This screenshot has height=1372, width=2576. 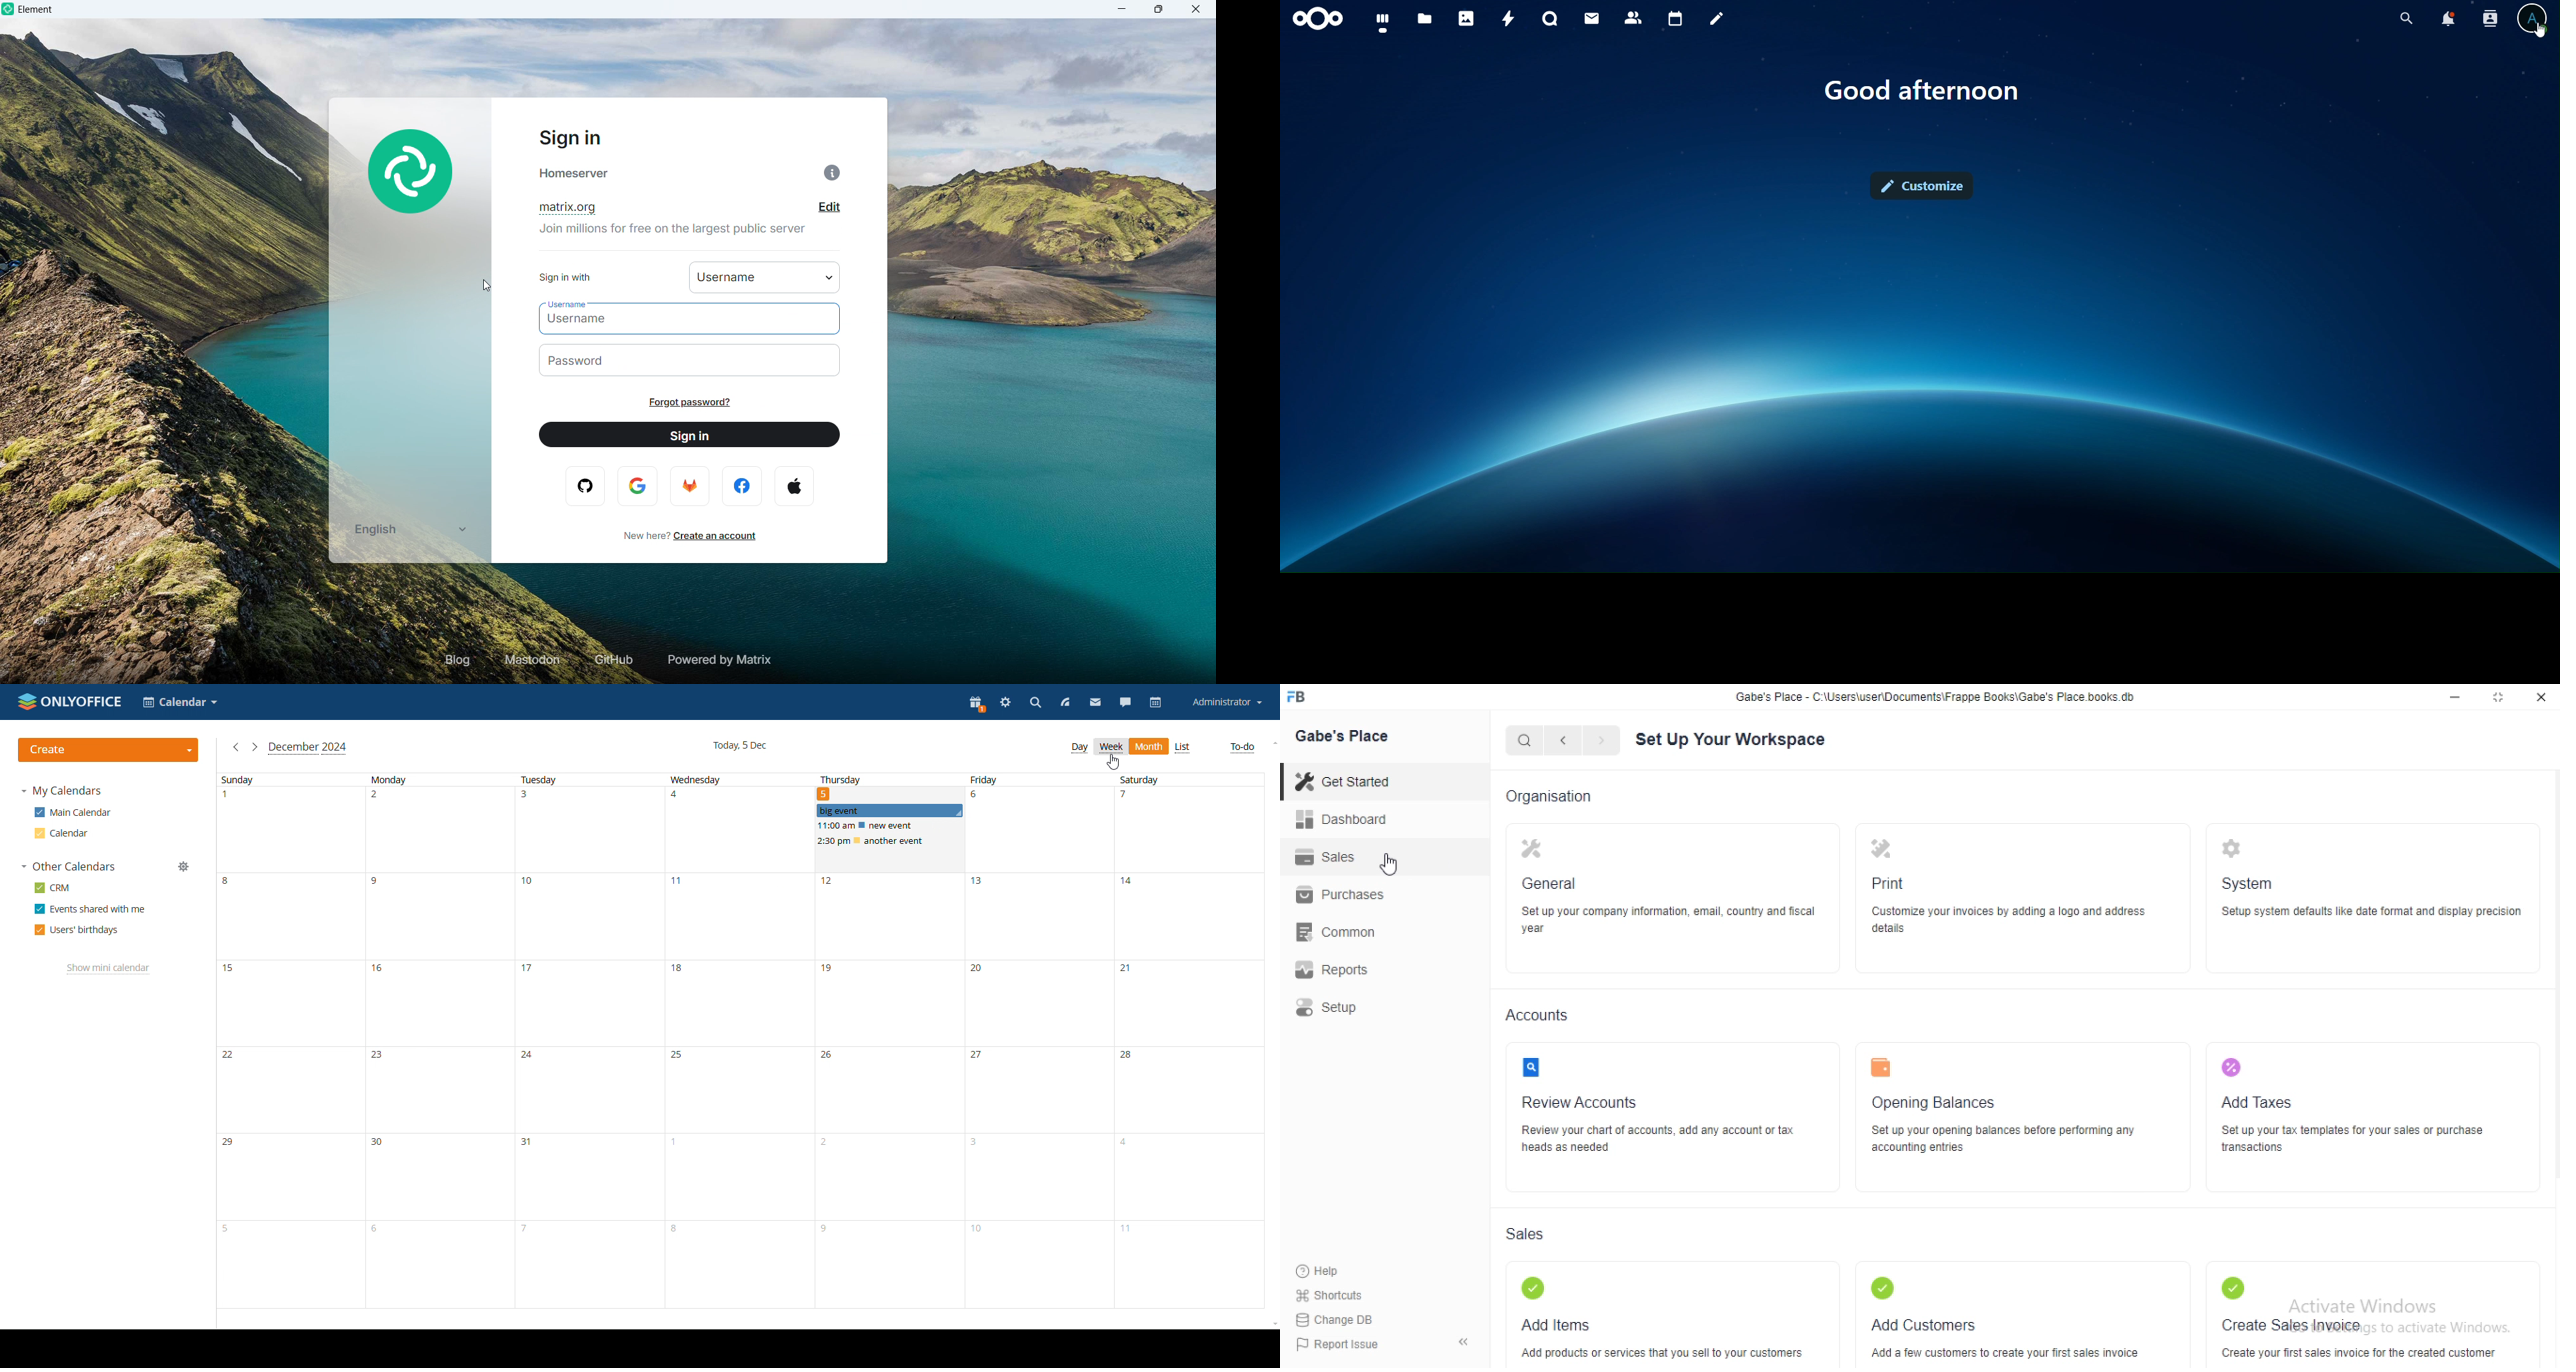 I want to click on Sign in , so click(x=690, y=435).